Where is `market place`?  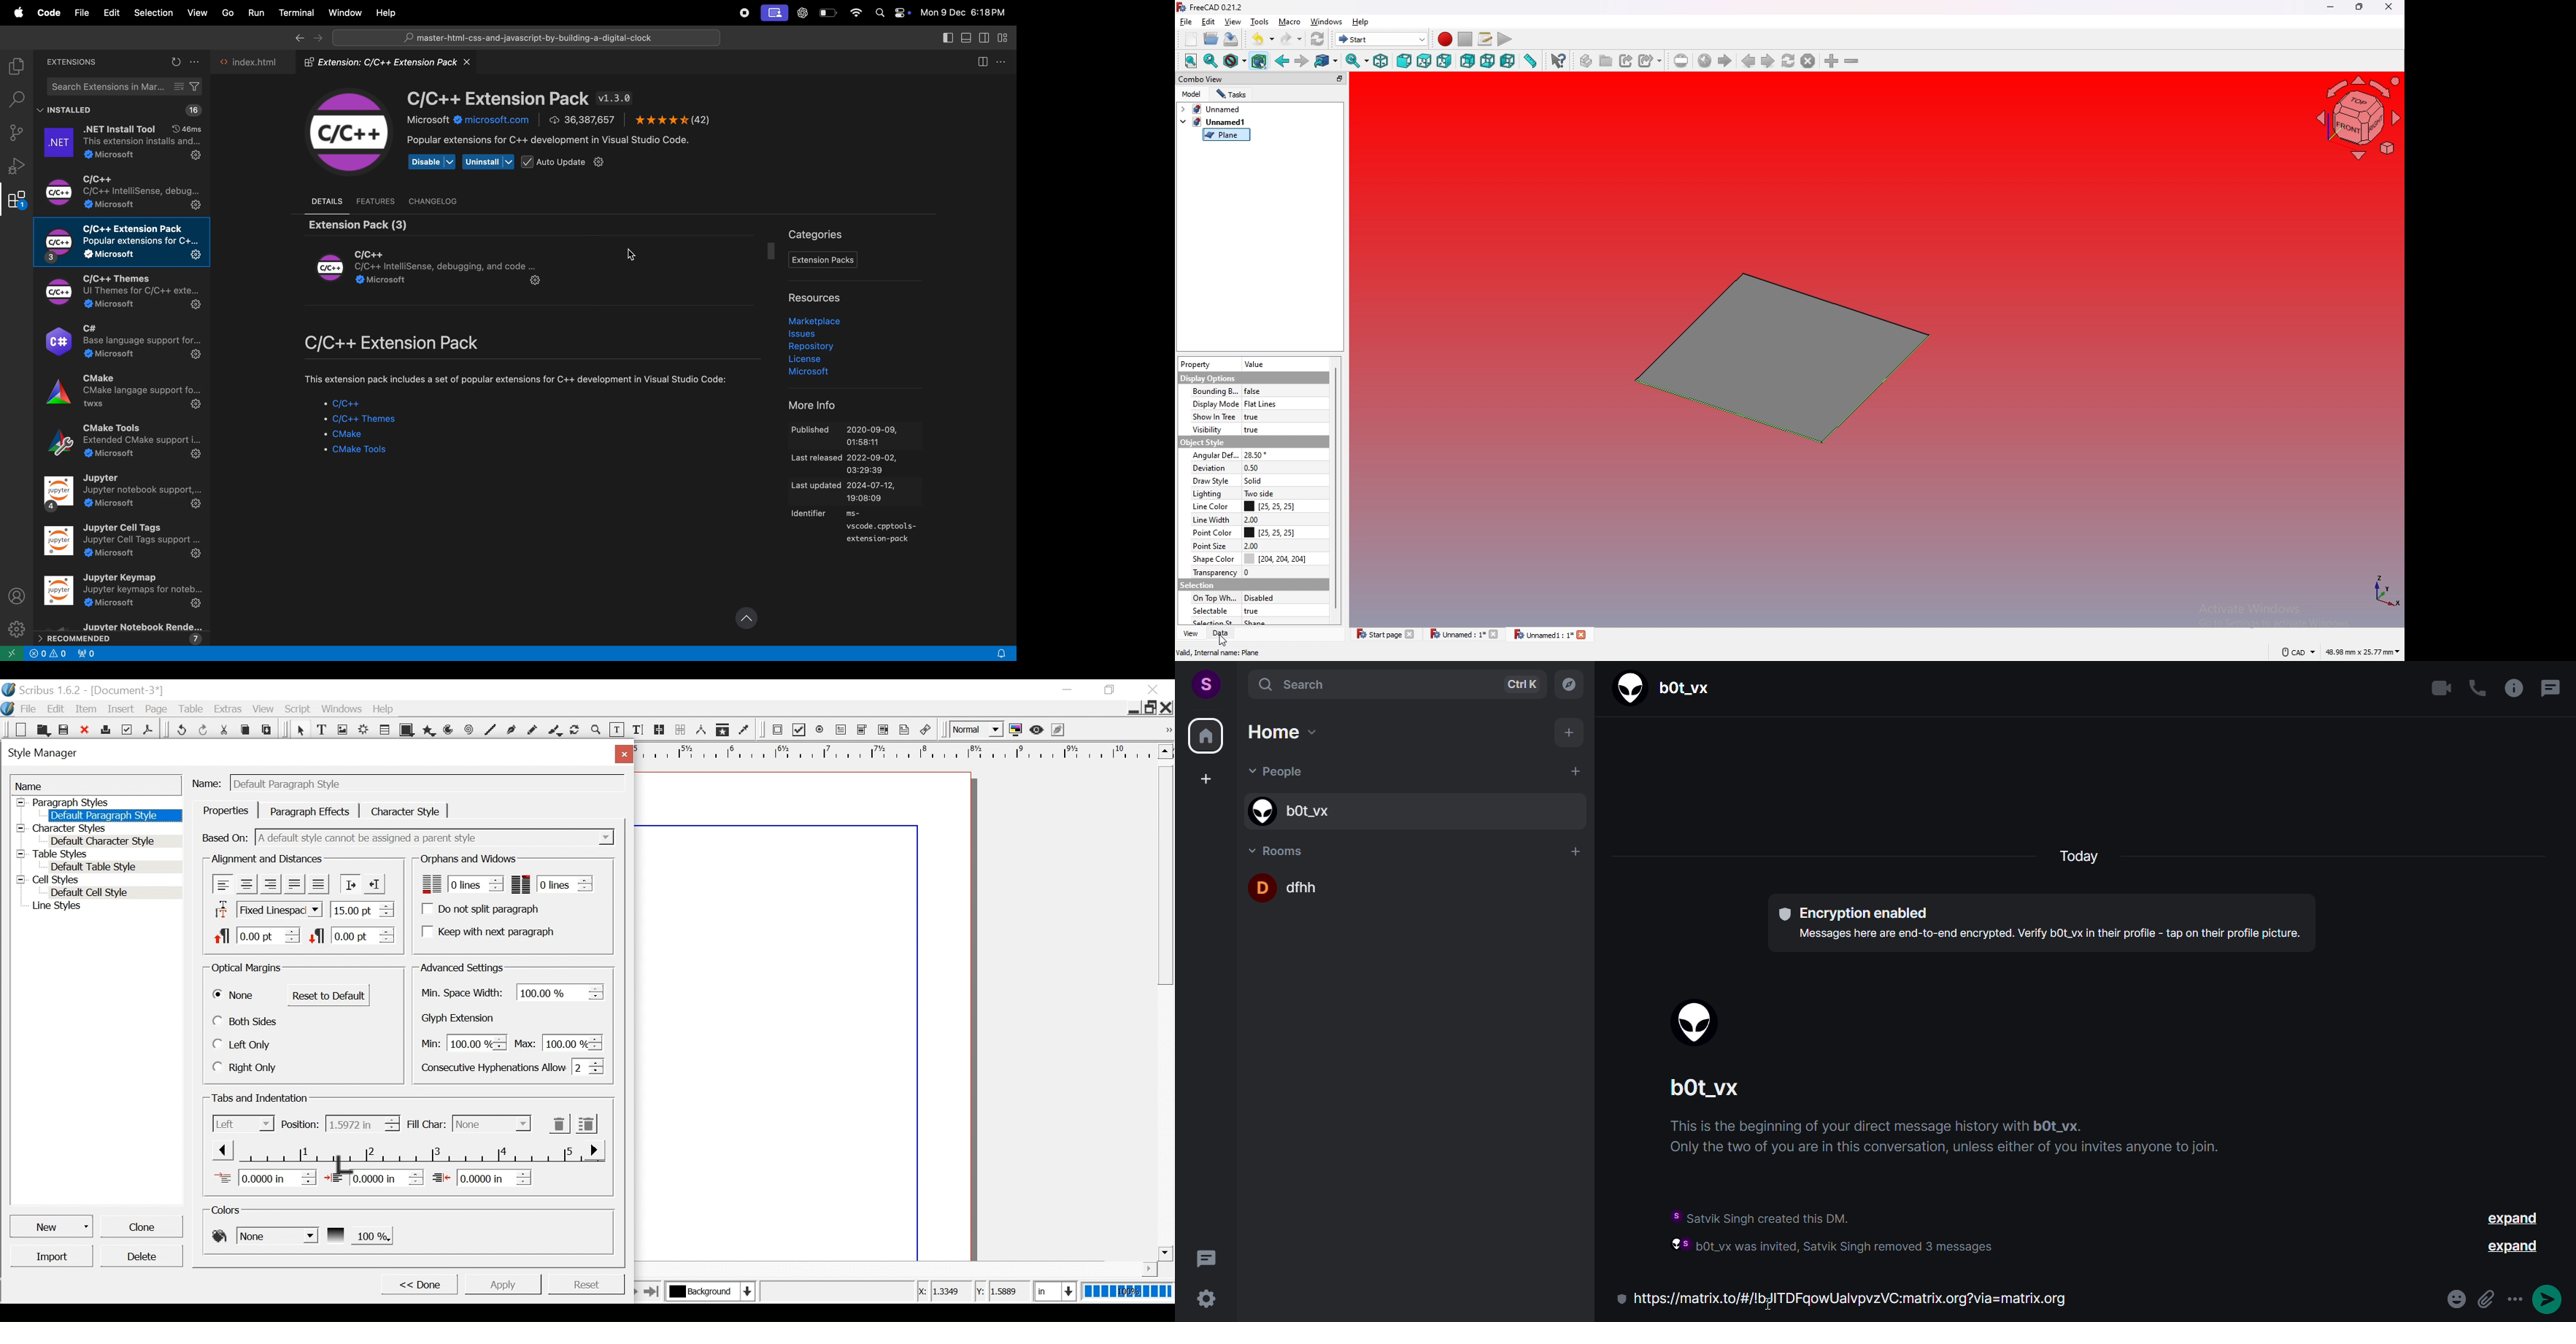 market place is located at coordinates (818, 320).